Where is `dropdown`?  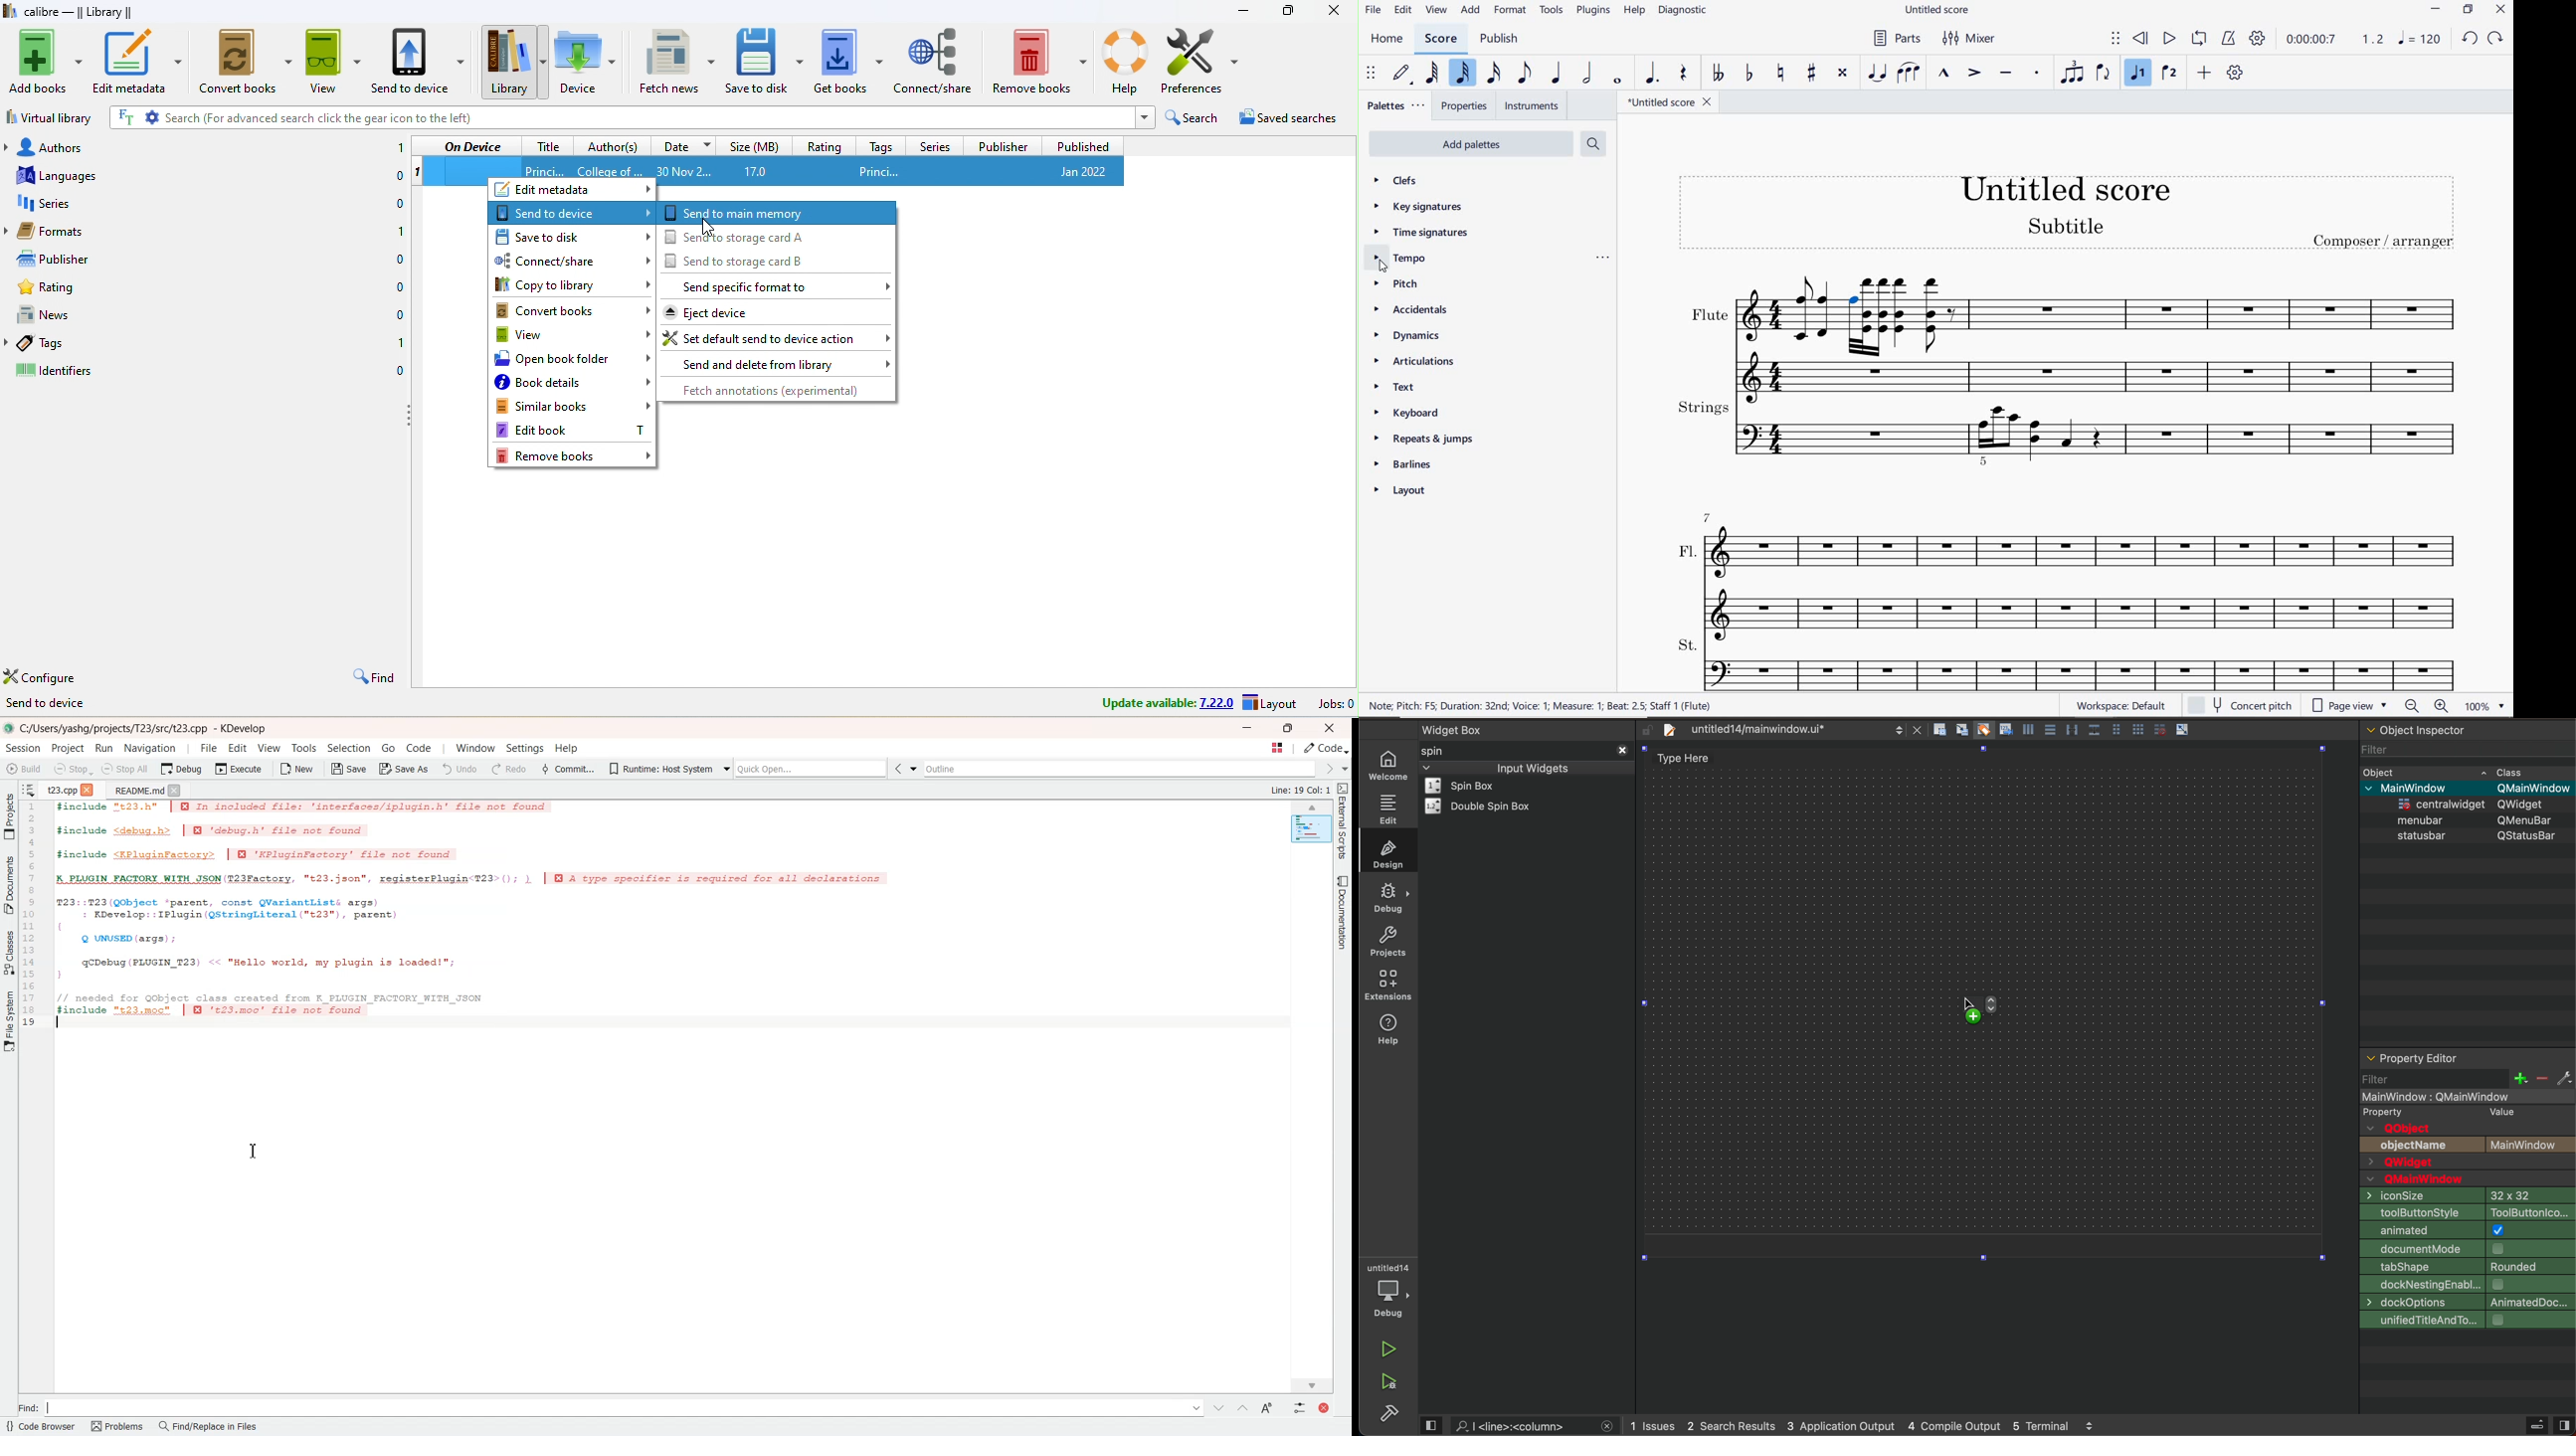 dropdown is located at coordinates (1143, 117).